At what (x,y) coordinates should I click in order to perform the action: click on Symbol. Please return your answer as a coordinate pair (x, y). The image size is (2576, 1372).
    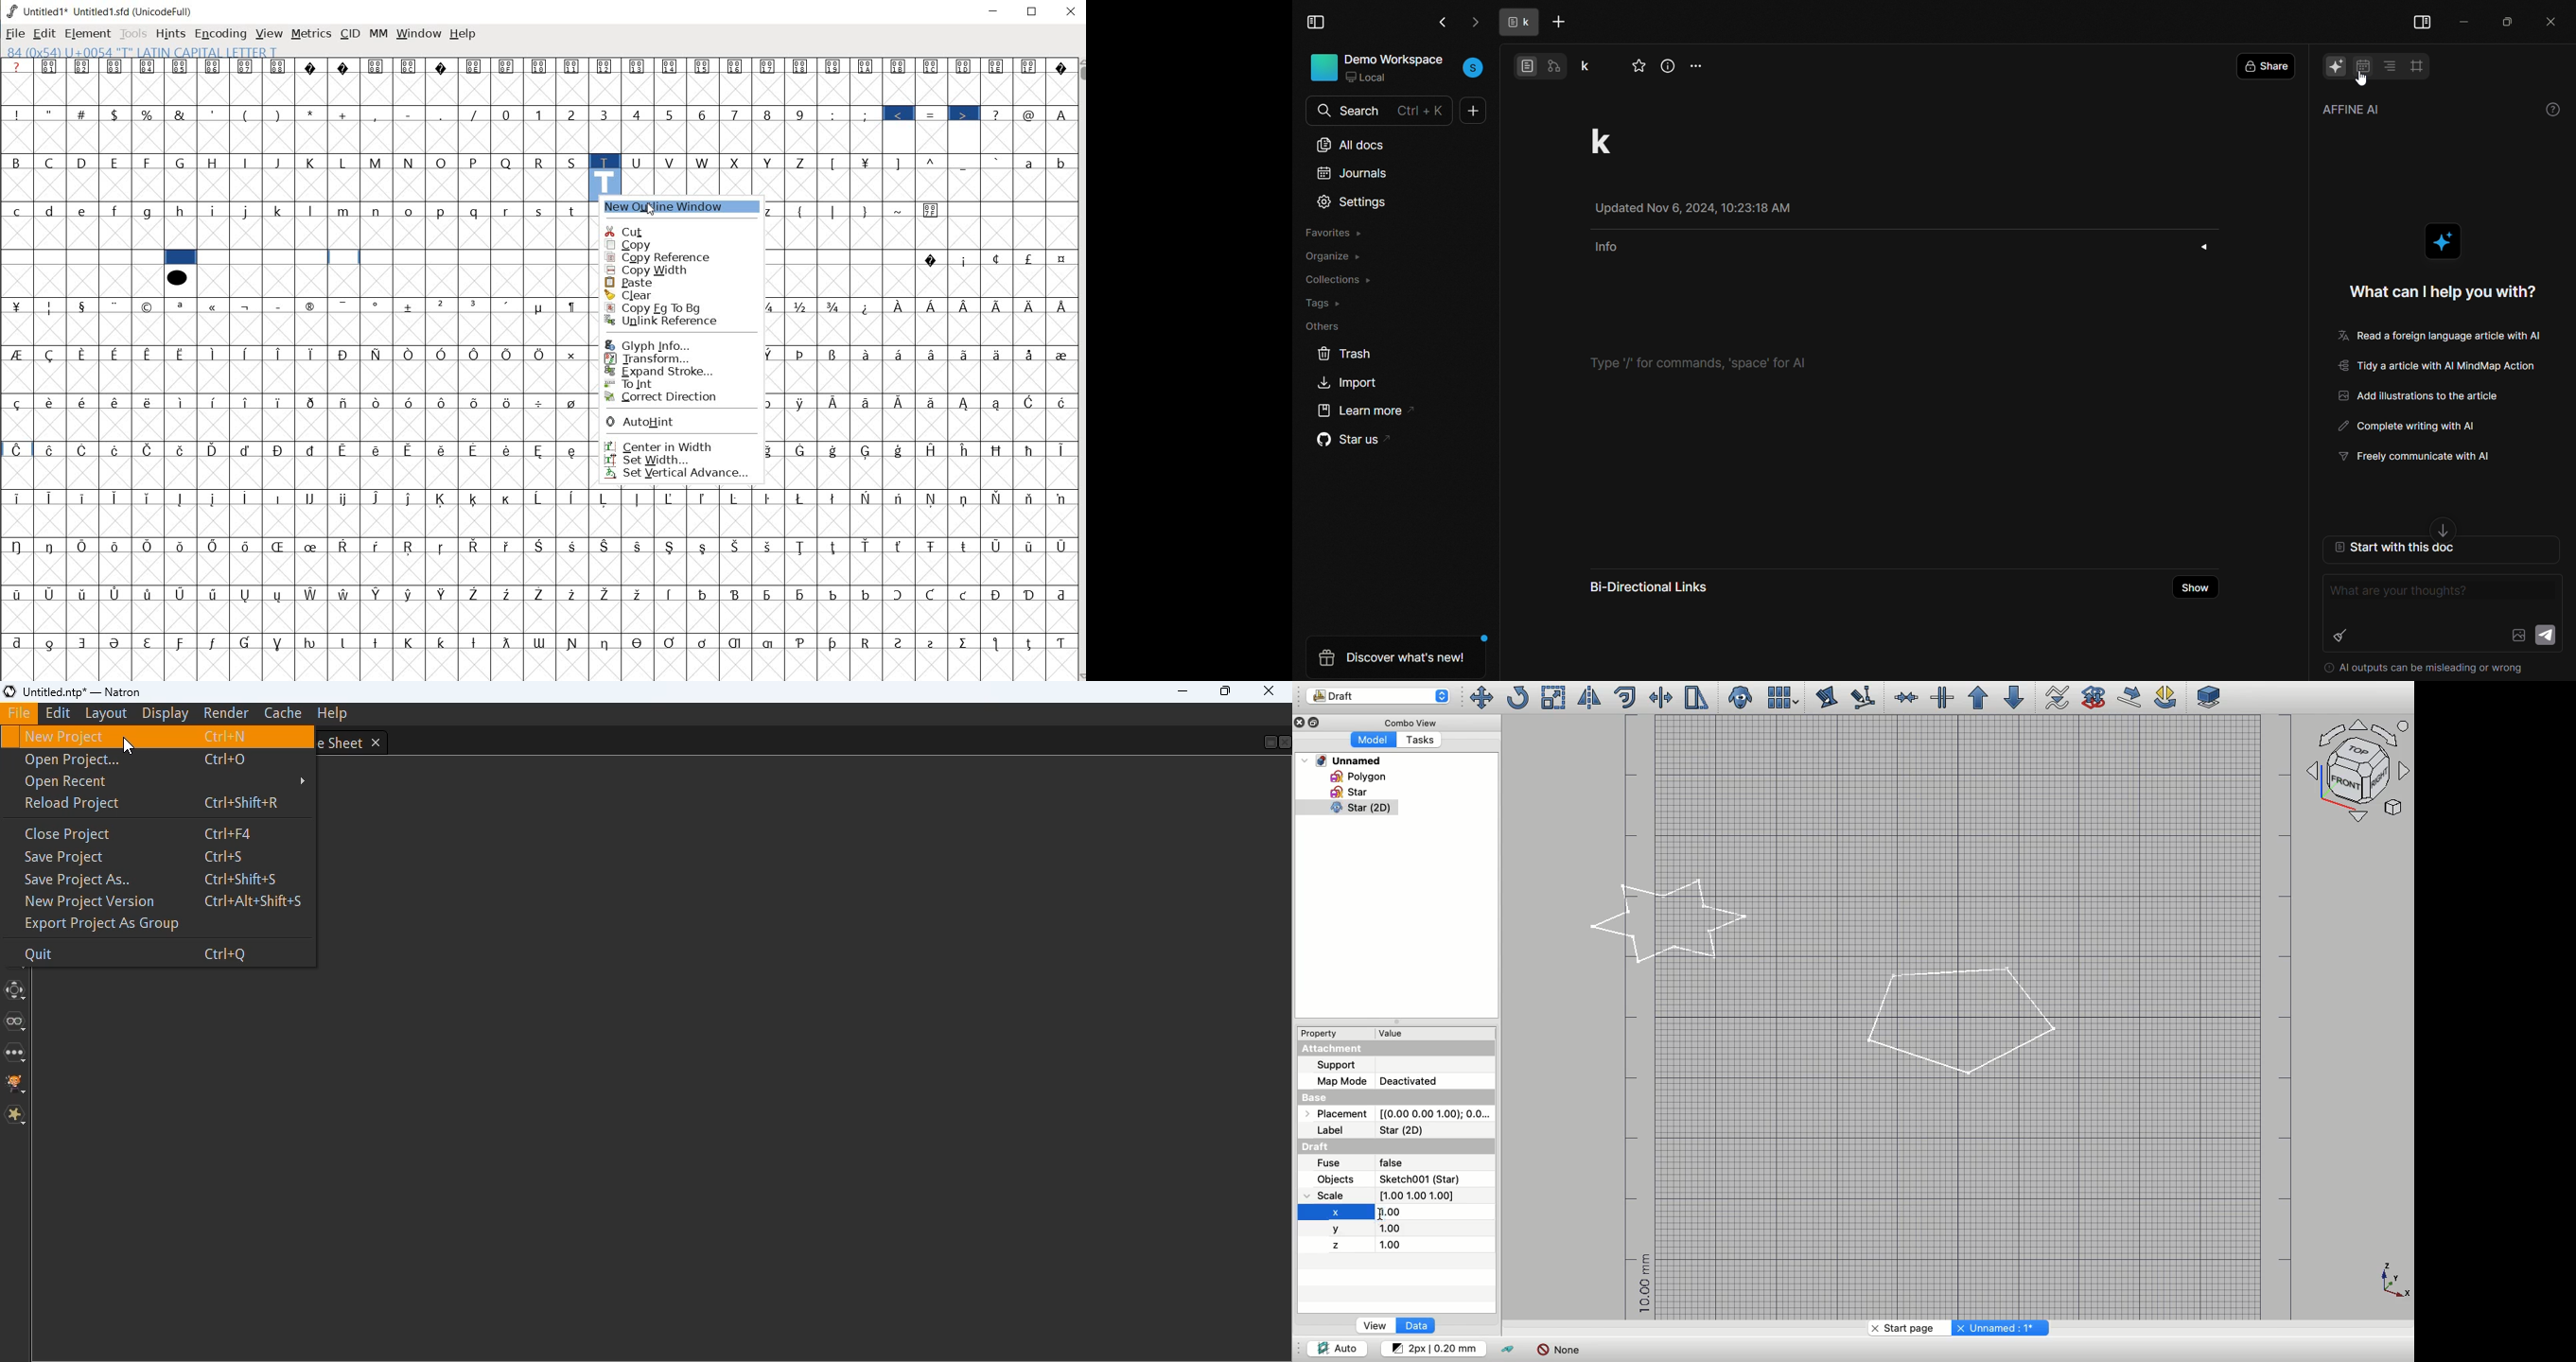
    Looking at the image, I should click on (411, 400).